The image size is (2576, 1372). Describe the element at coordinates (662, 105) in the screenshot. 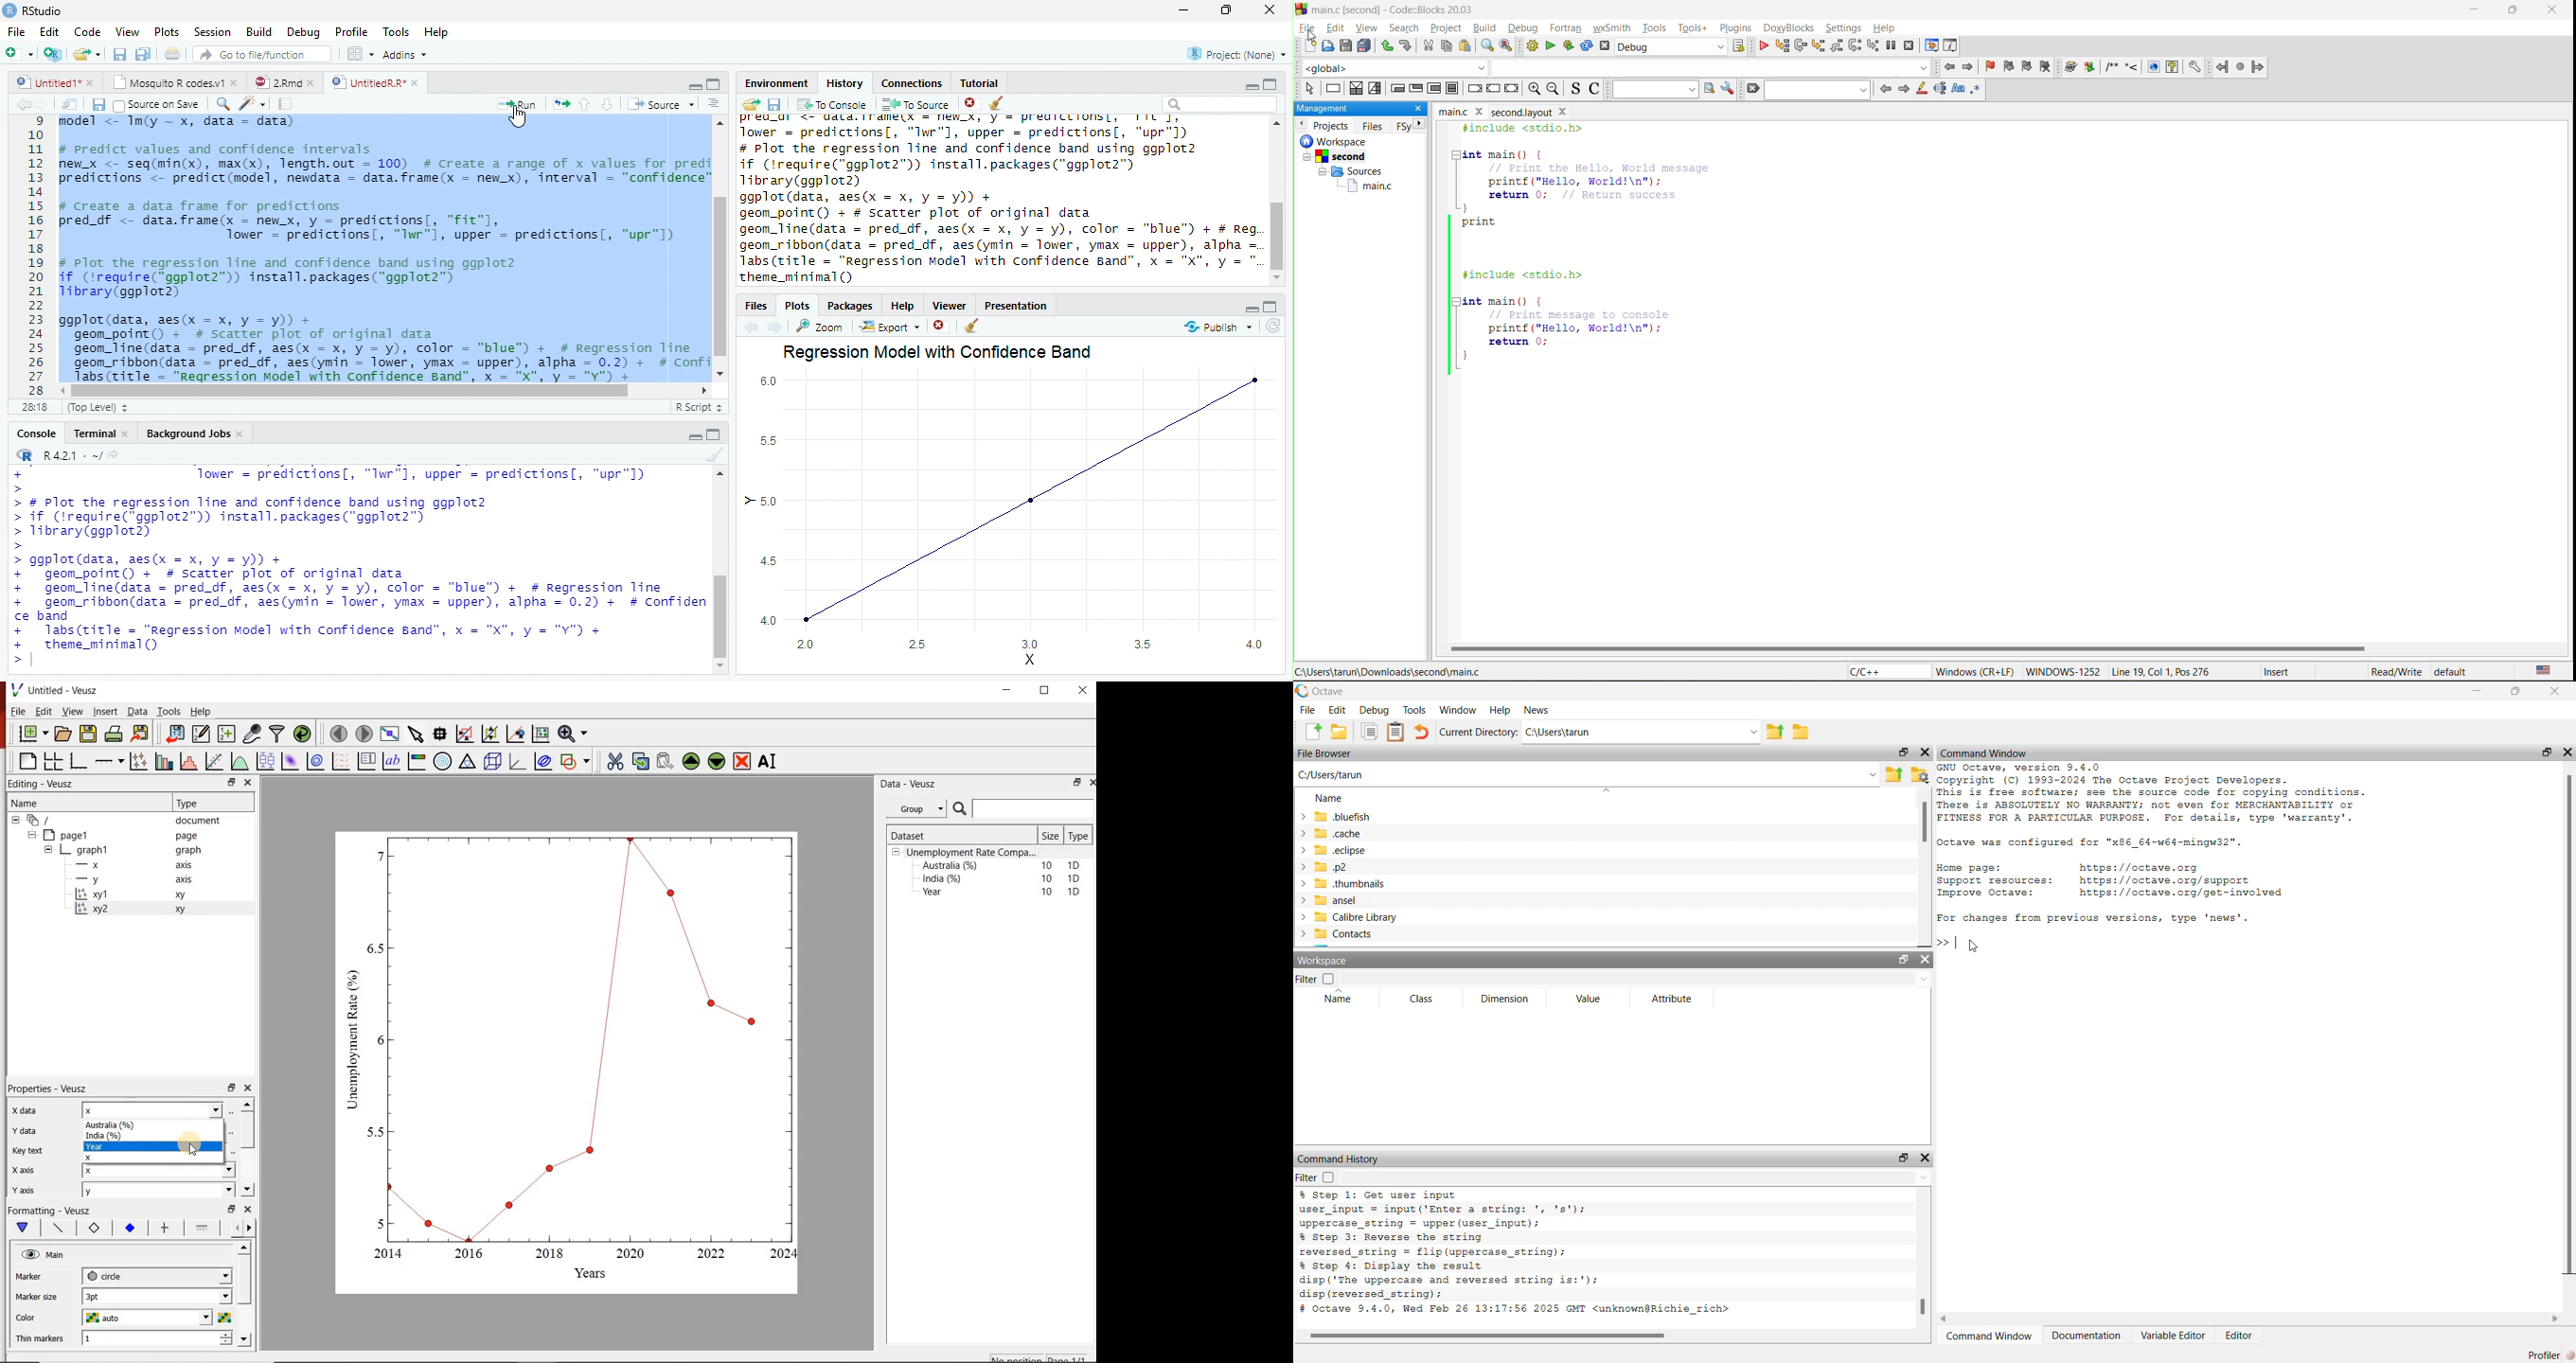

I see `Source` at that location.